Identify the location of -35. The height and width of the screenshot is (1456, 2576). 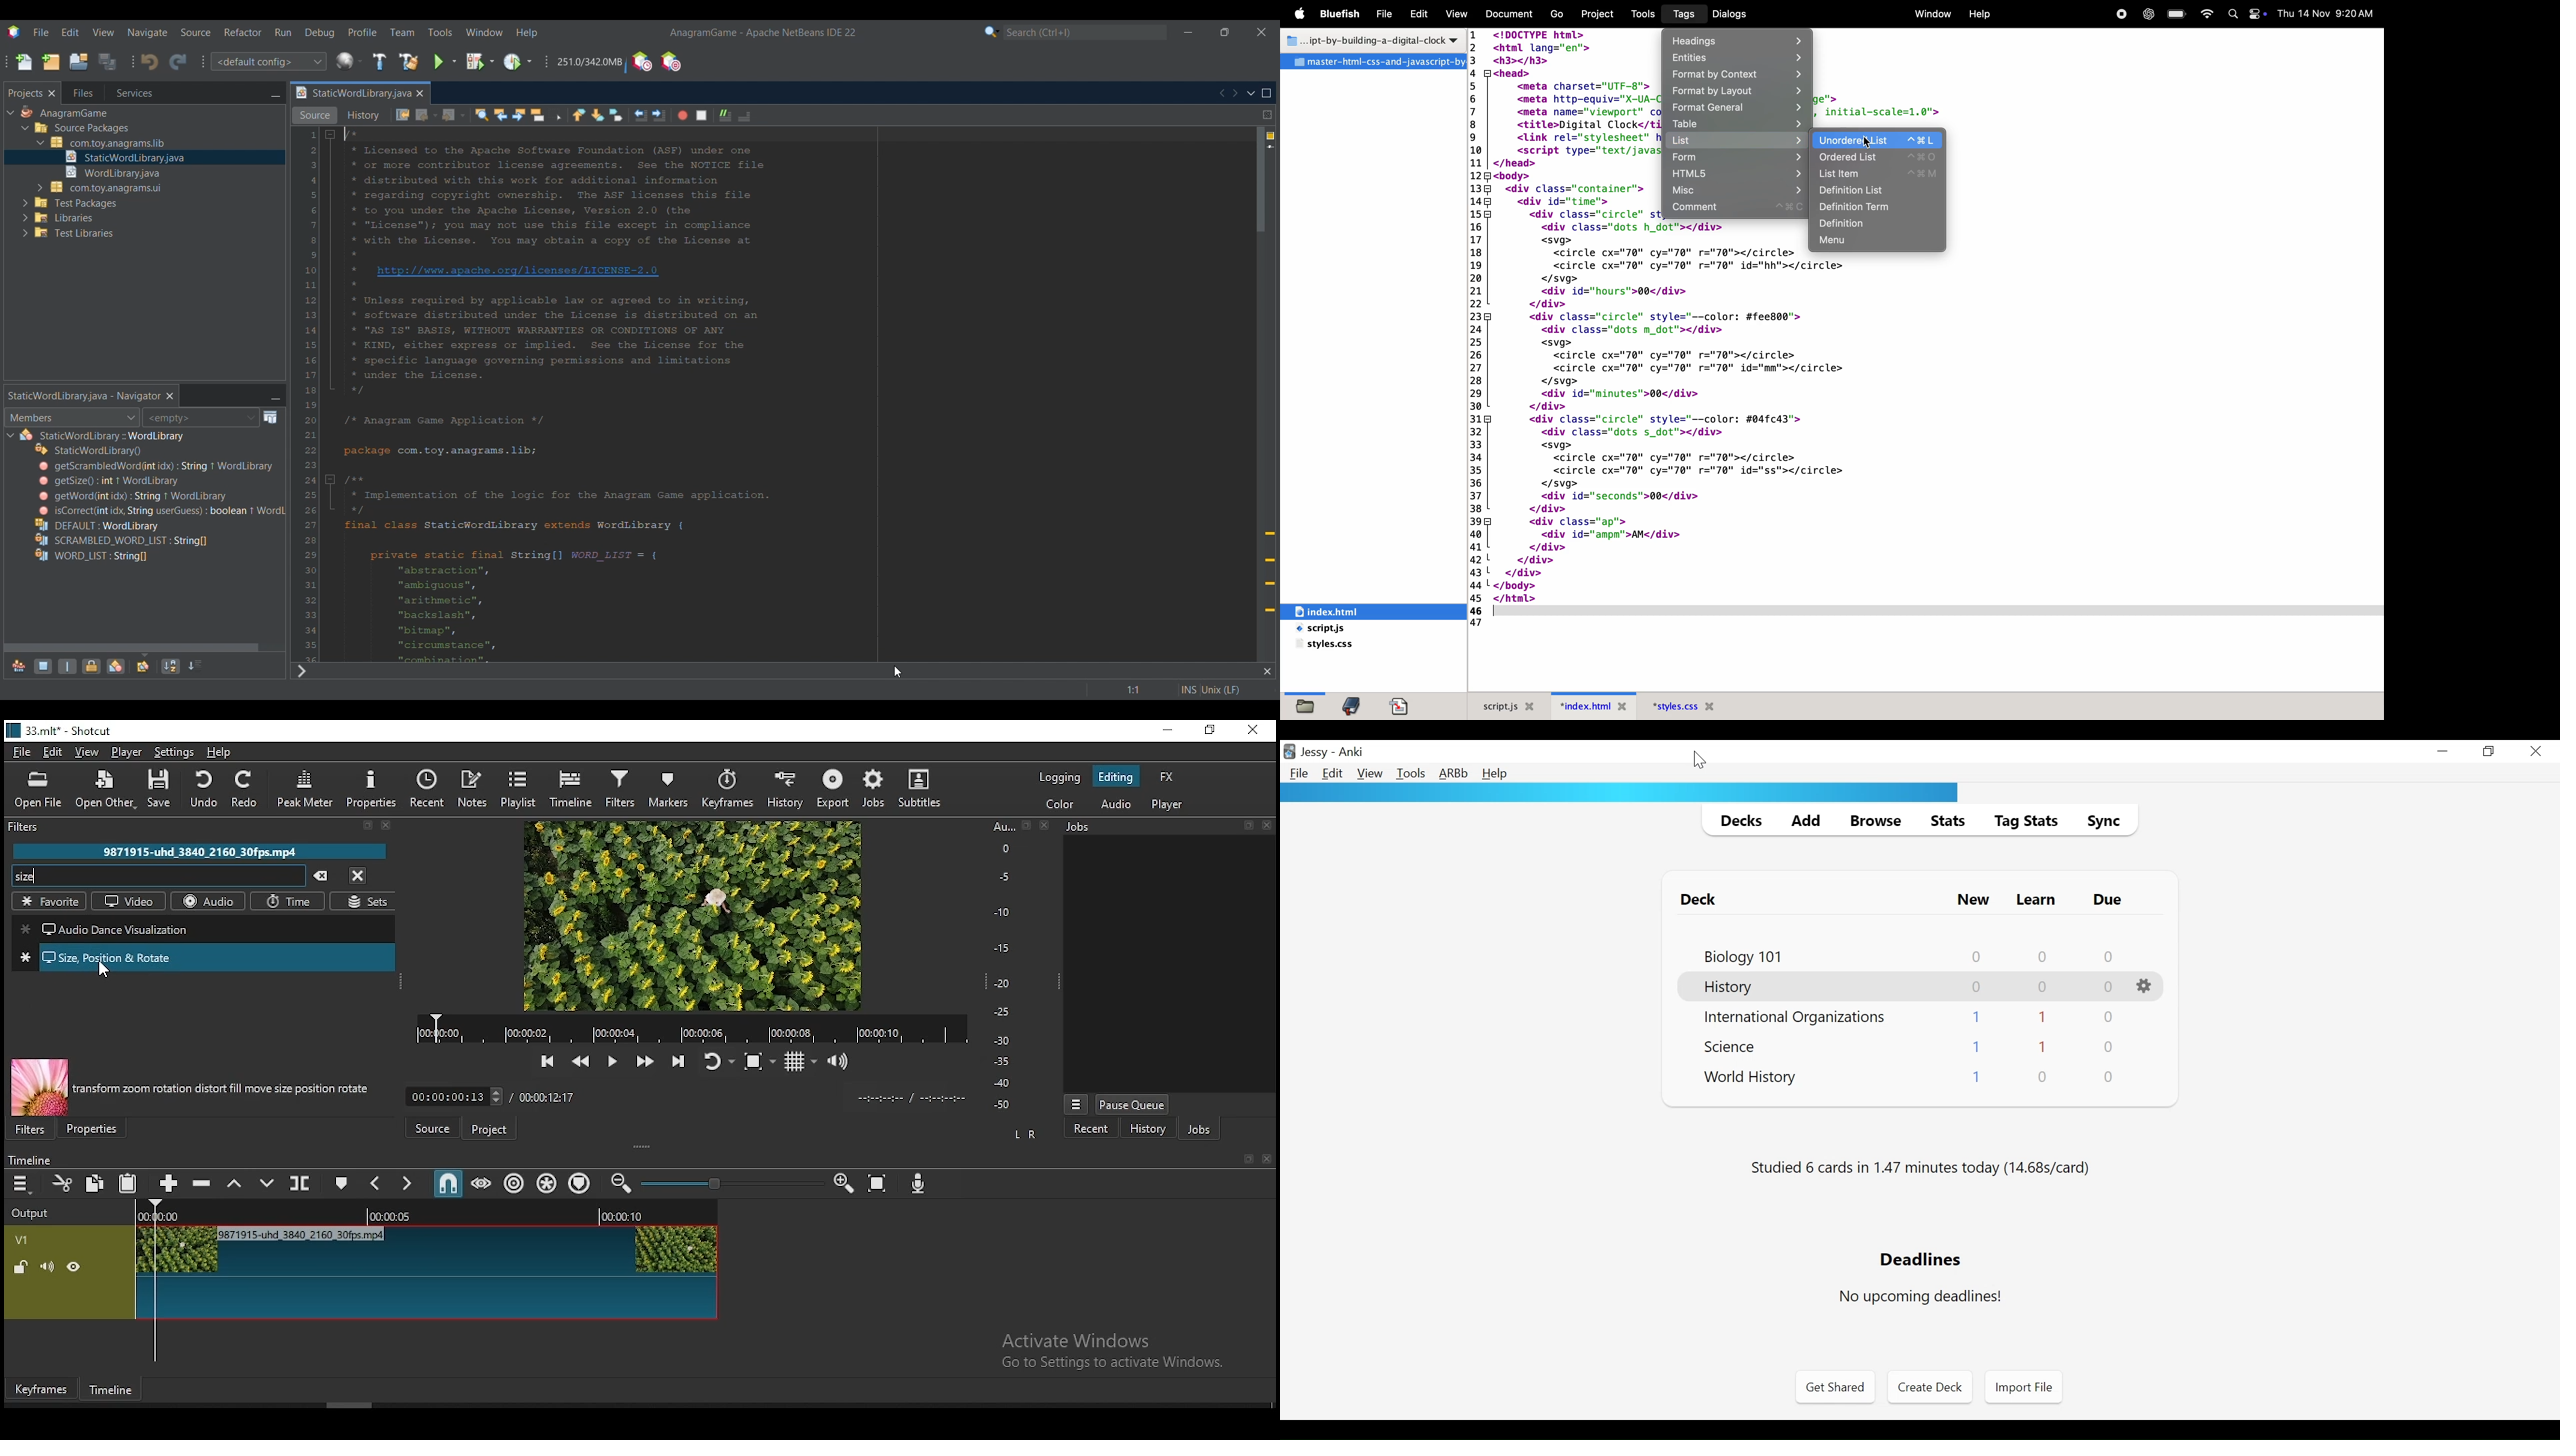
(1000, 1059).